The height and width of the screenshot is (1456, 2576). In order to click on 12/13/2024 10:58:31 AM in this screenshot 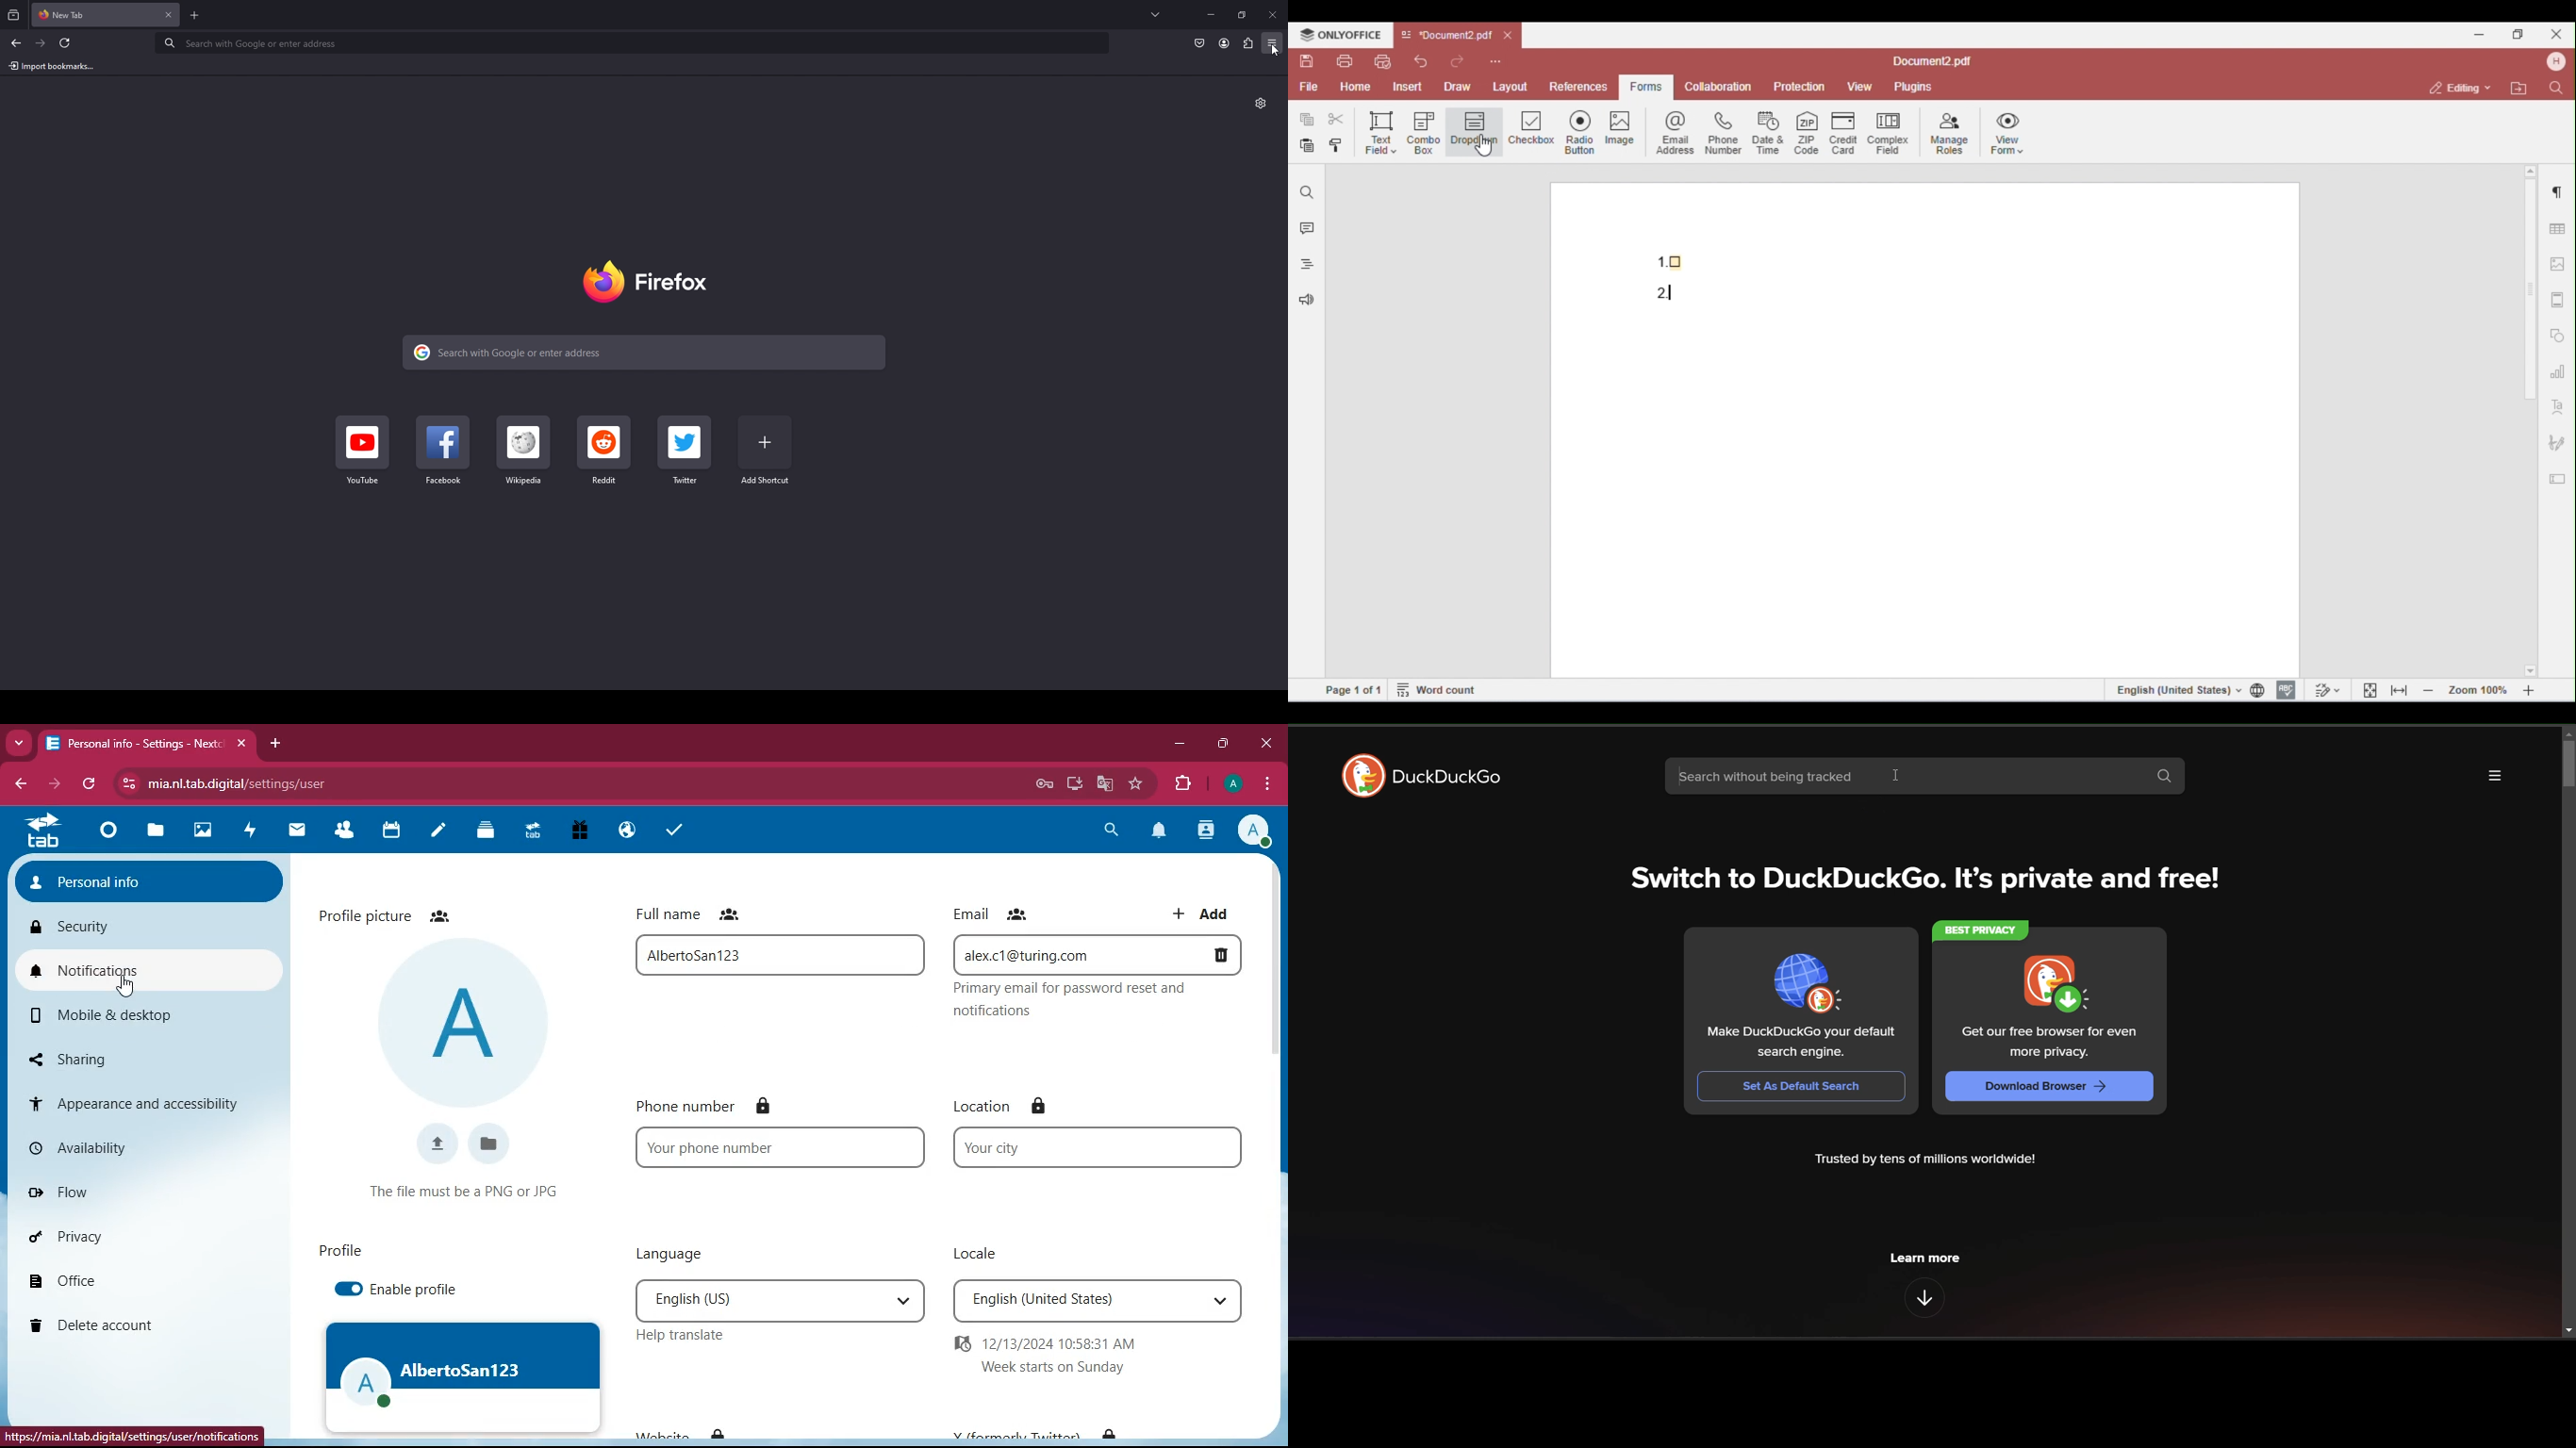, I will do `click(1051, 1342)`.